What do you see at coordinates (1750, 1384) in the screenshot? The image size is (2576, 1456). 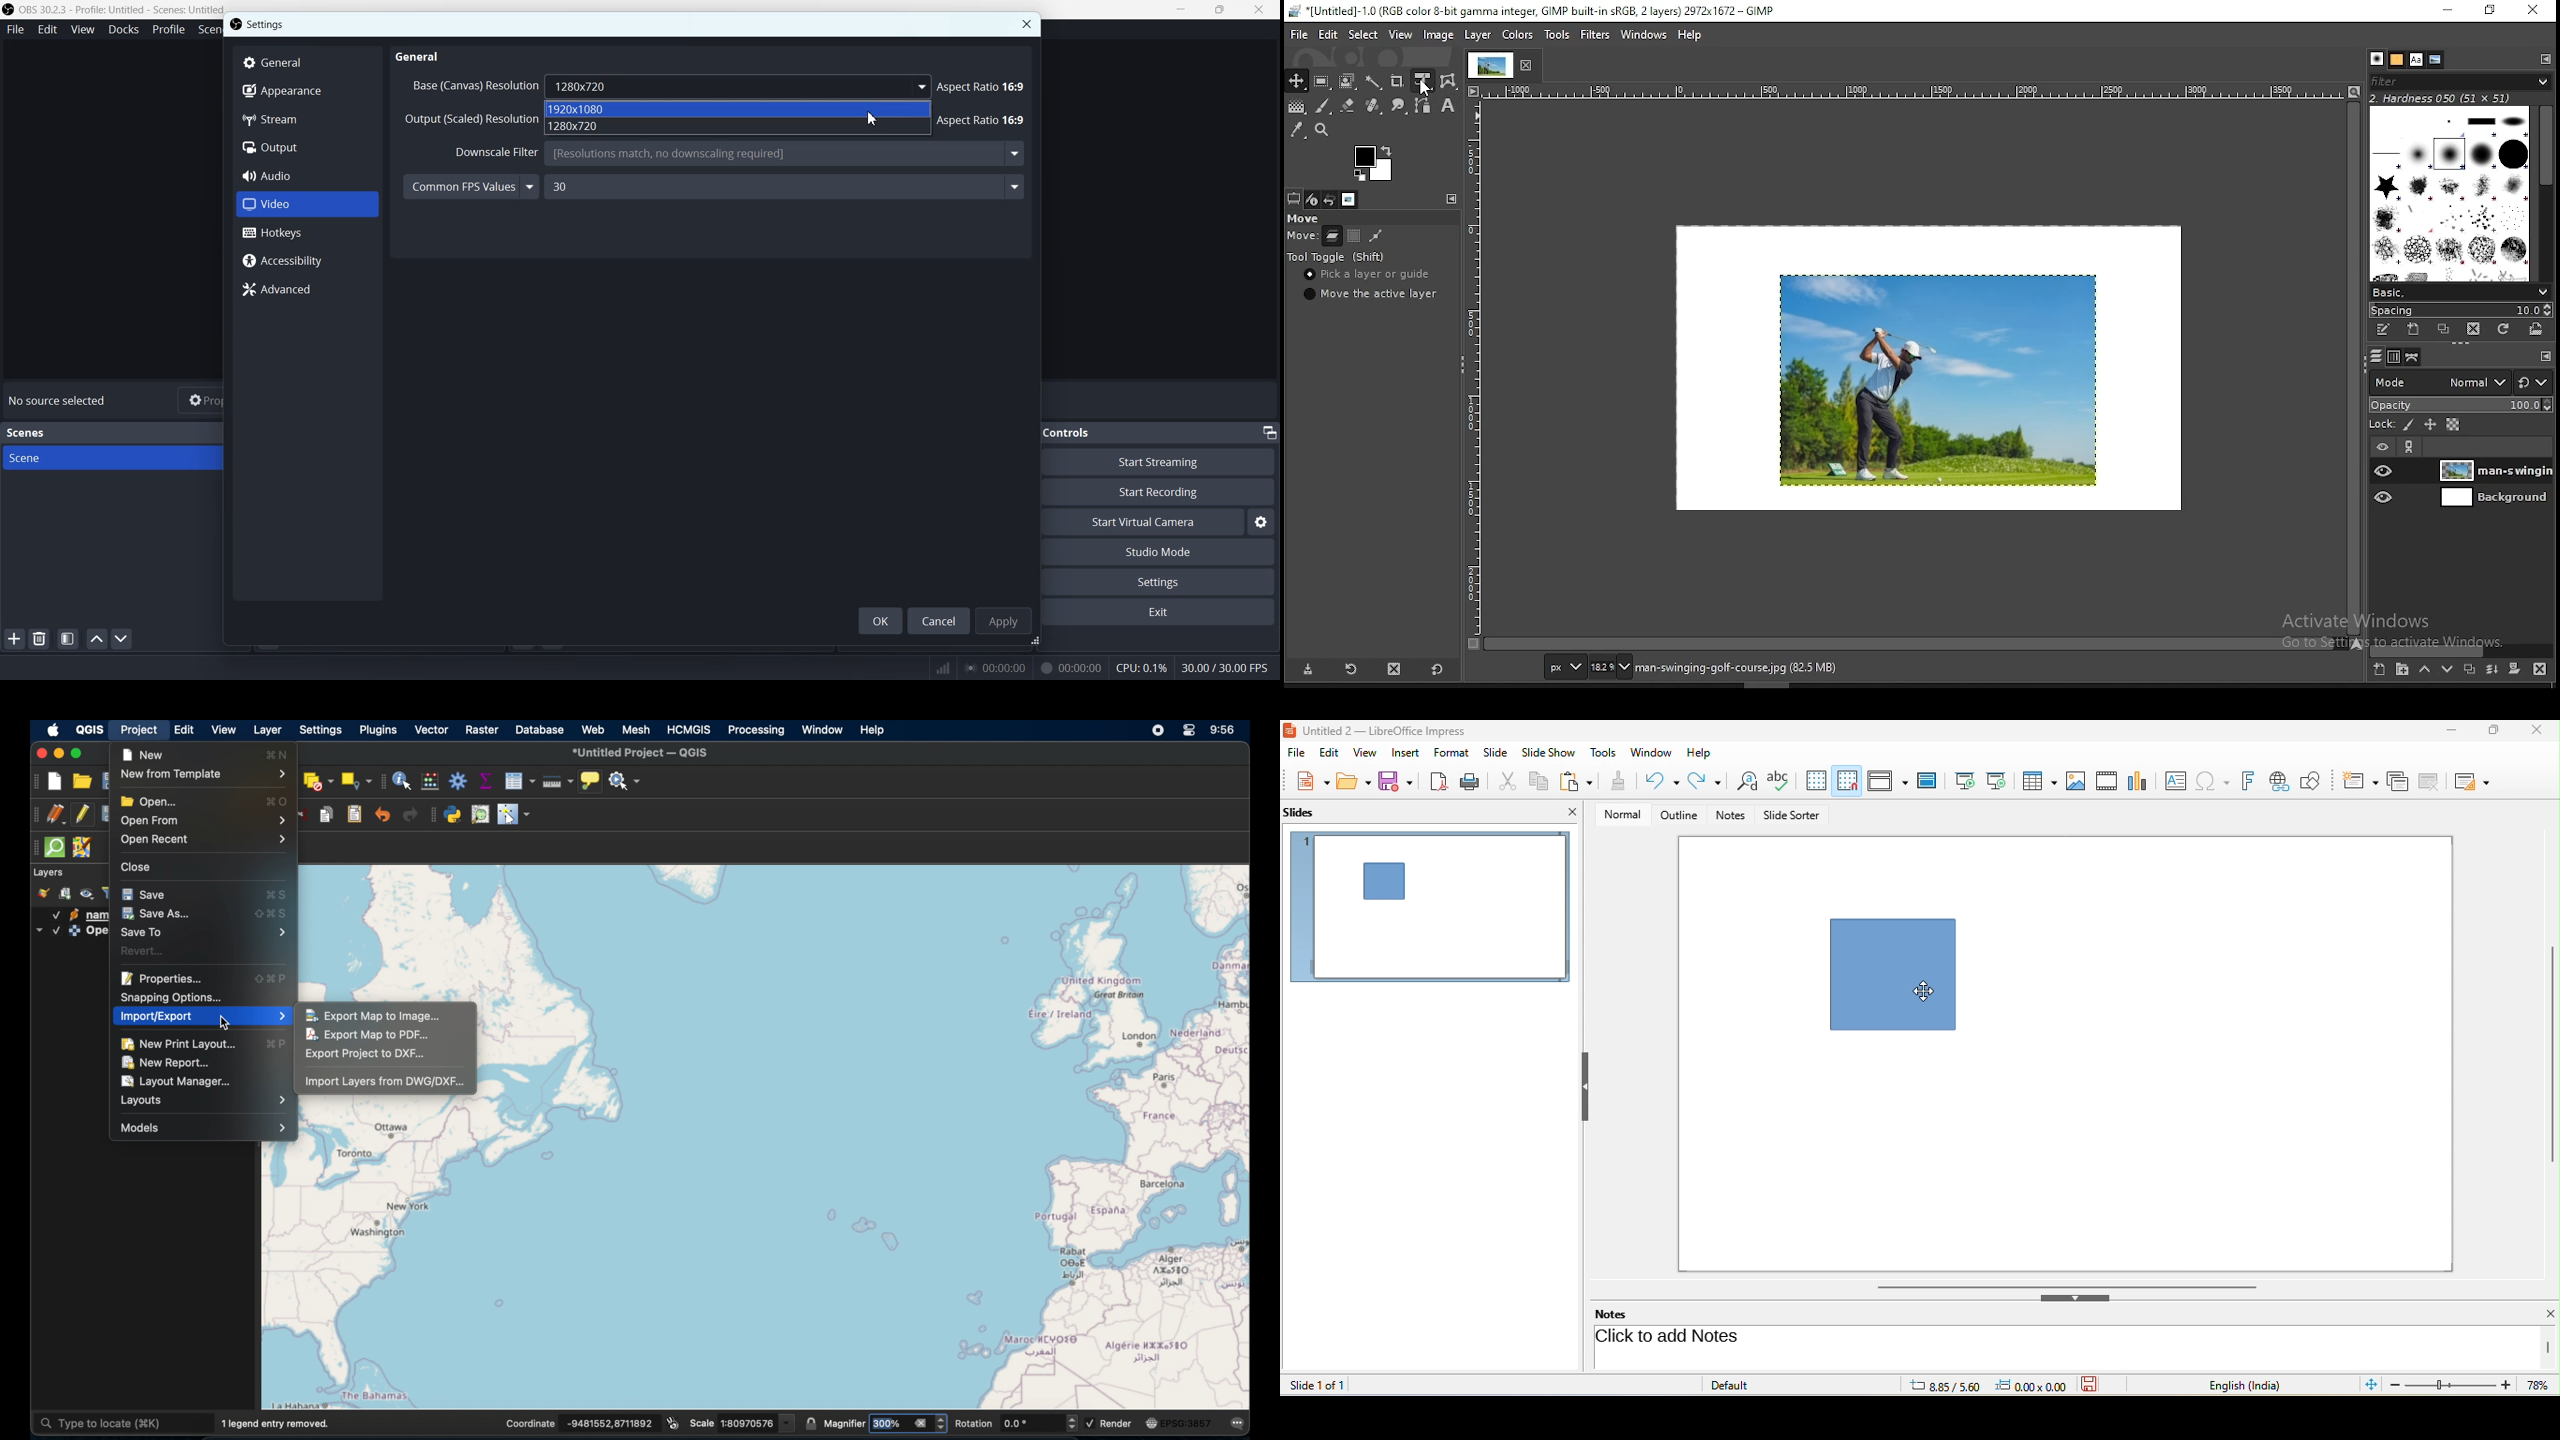 I see `default` at bounding box center [1750, 1384].